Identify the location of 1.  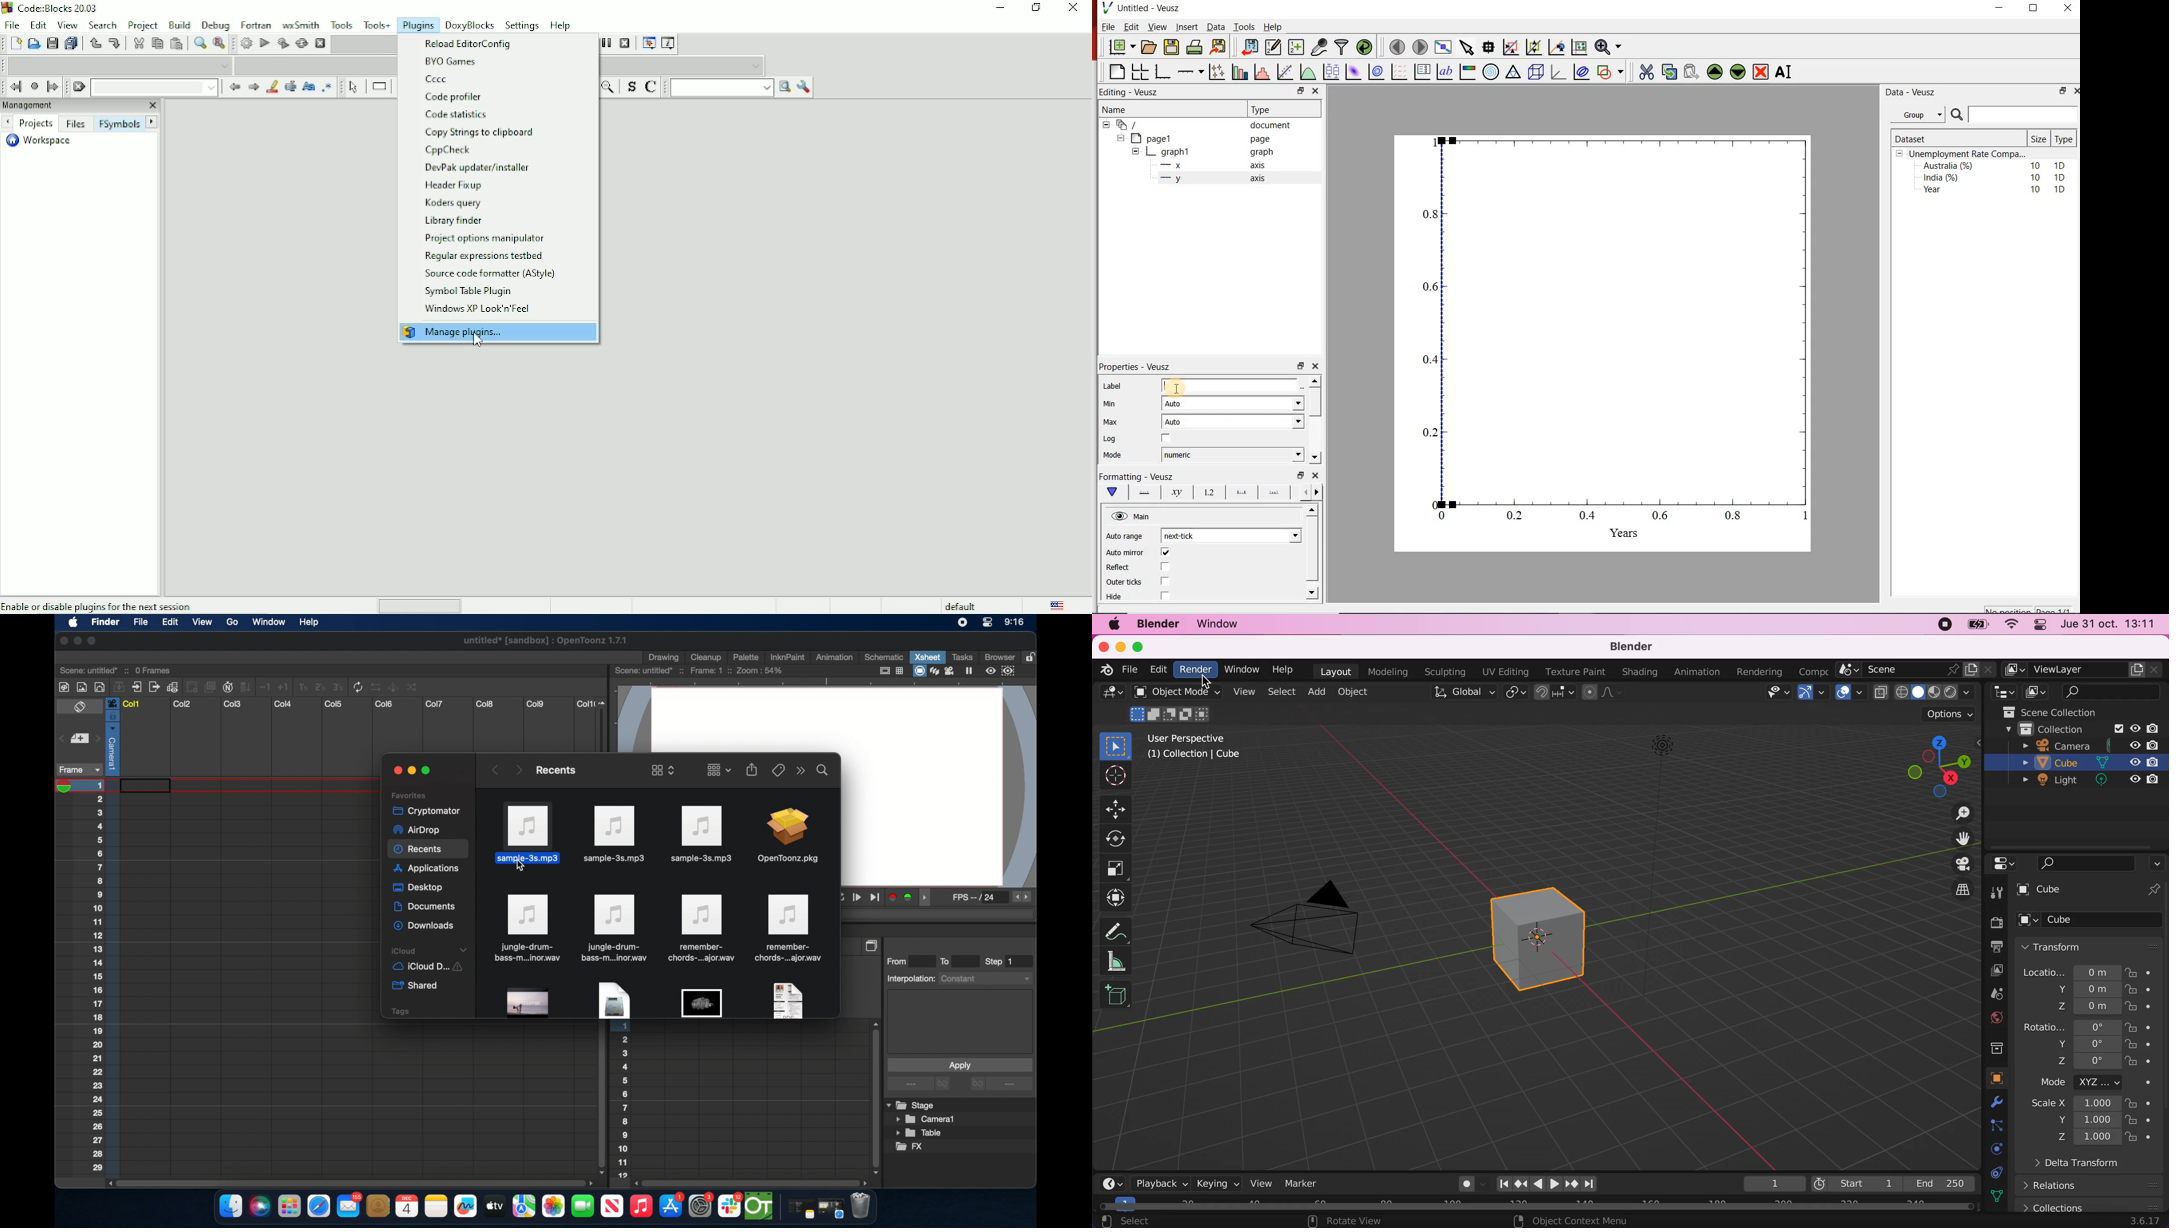
(1770, 1183).